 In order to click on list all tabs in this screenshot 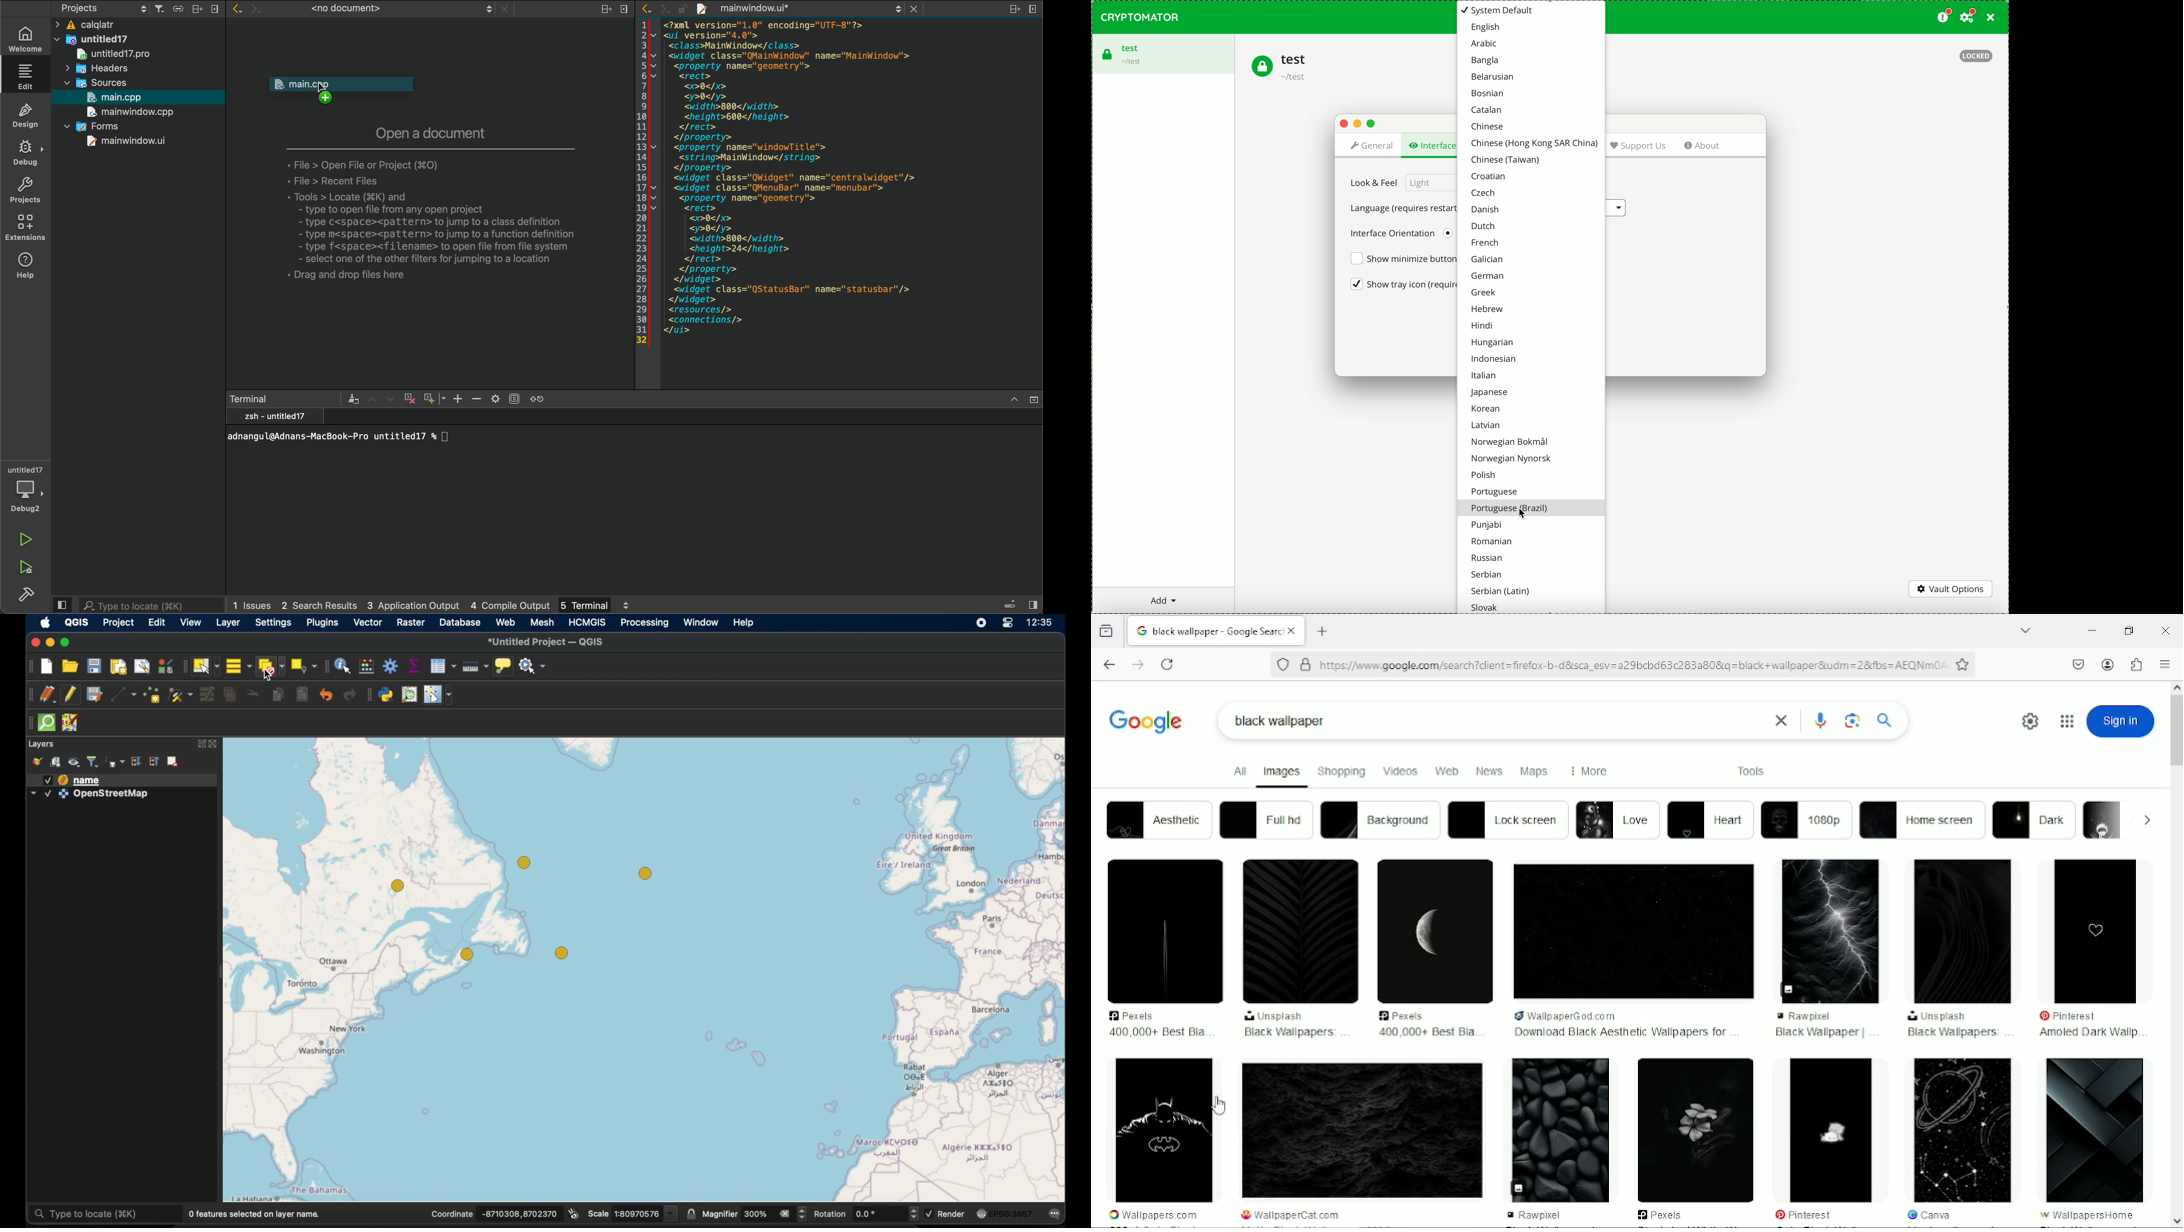, I will do `click(2025, 631)`.